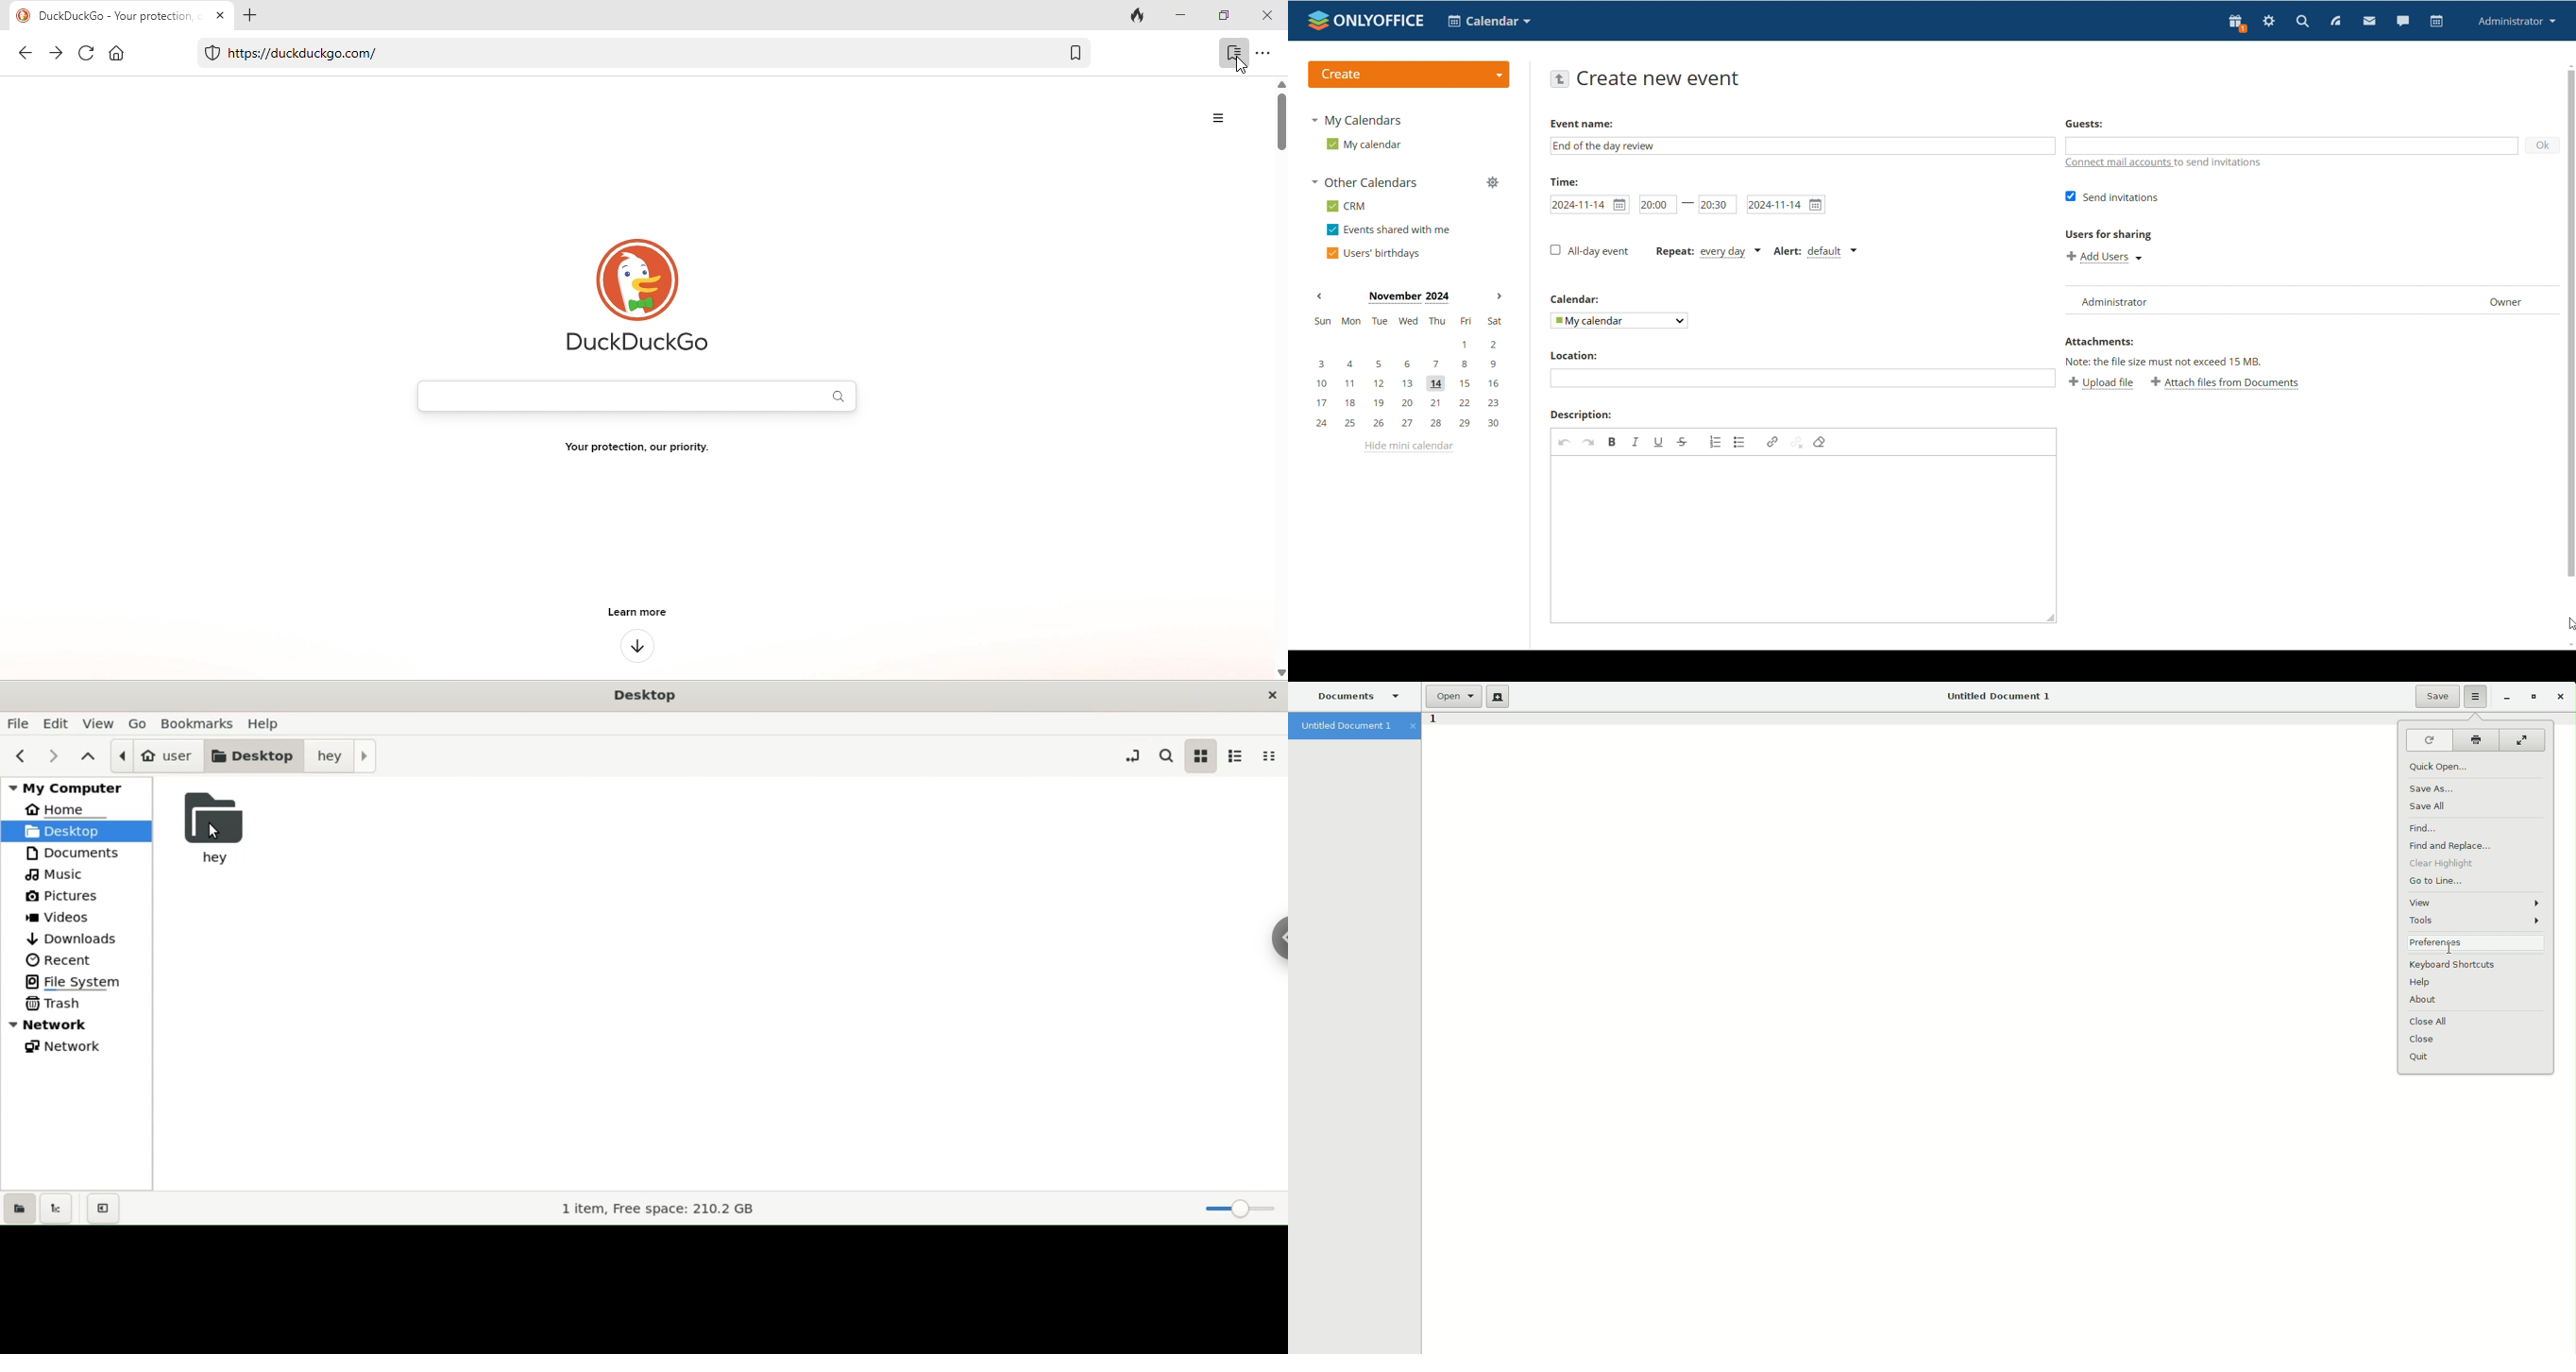  I want to click on manage, so click(1493, 184).